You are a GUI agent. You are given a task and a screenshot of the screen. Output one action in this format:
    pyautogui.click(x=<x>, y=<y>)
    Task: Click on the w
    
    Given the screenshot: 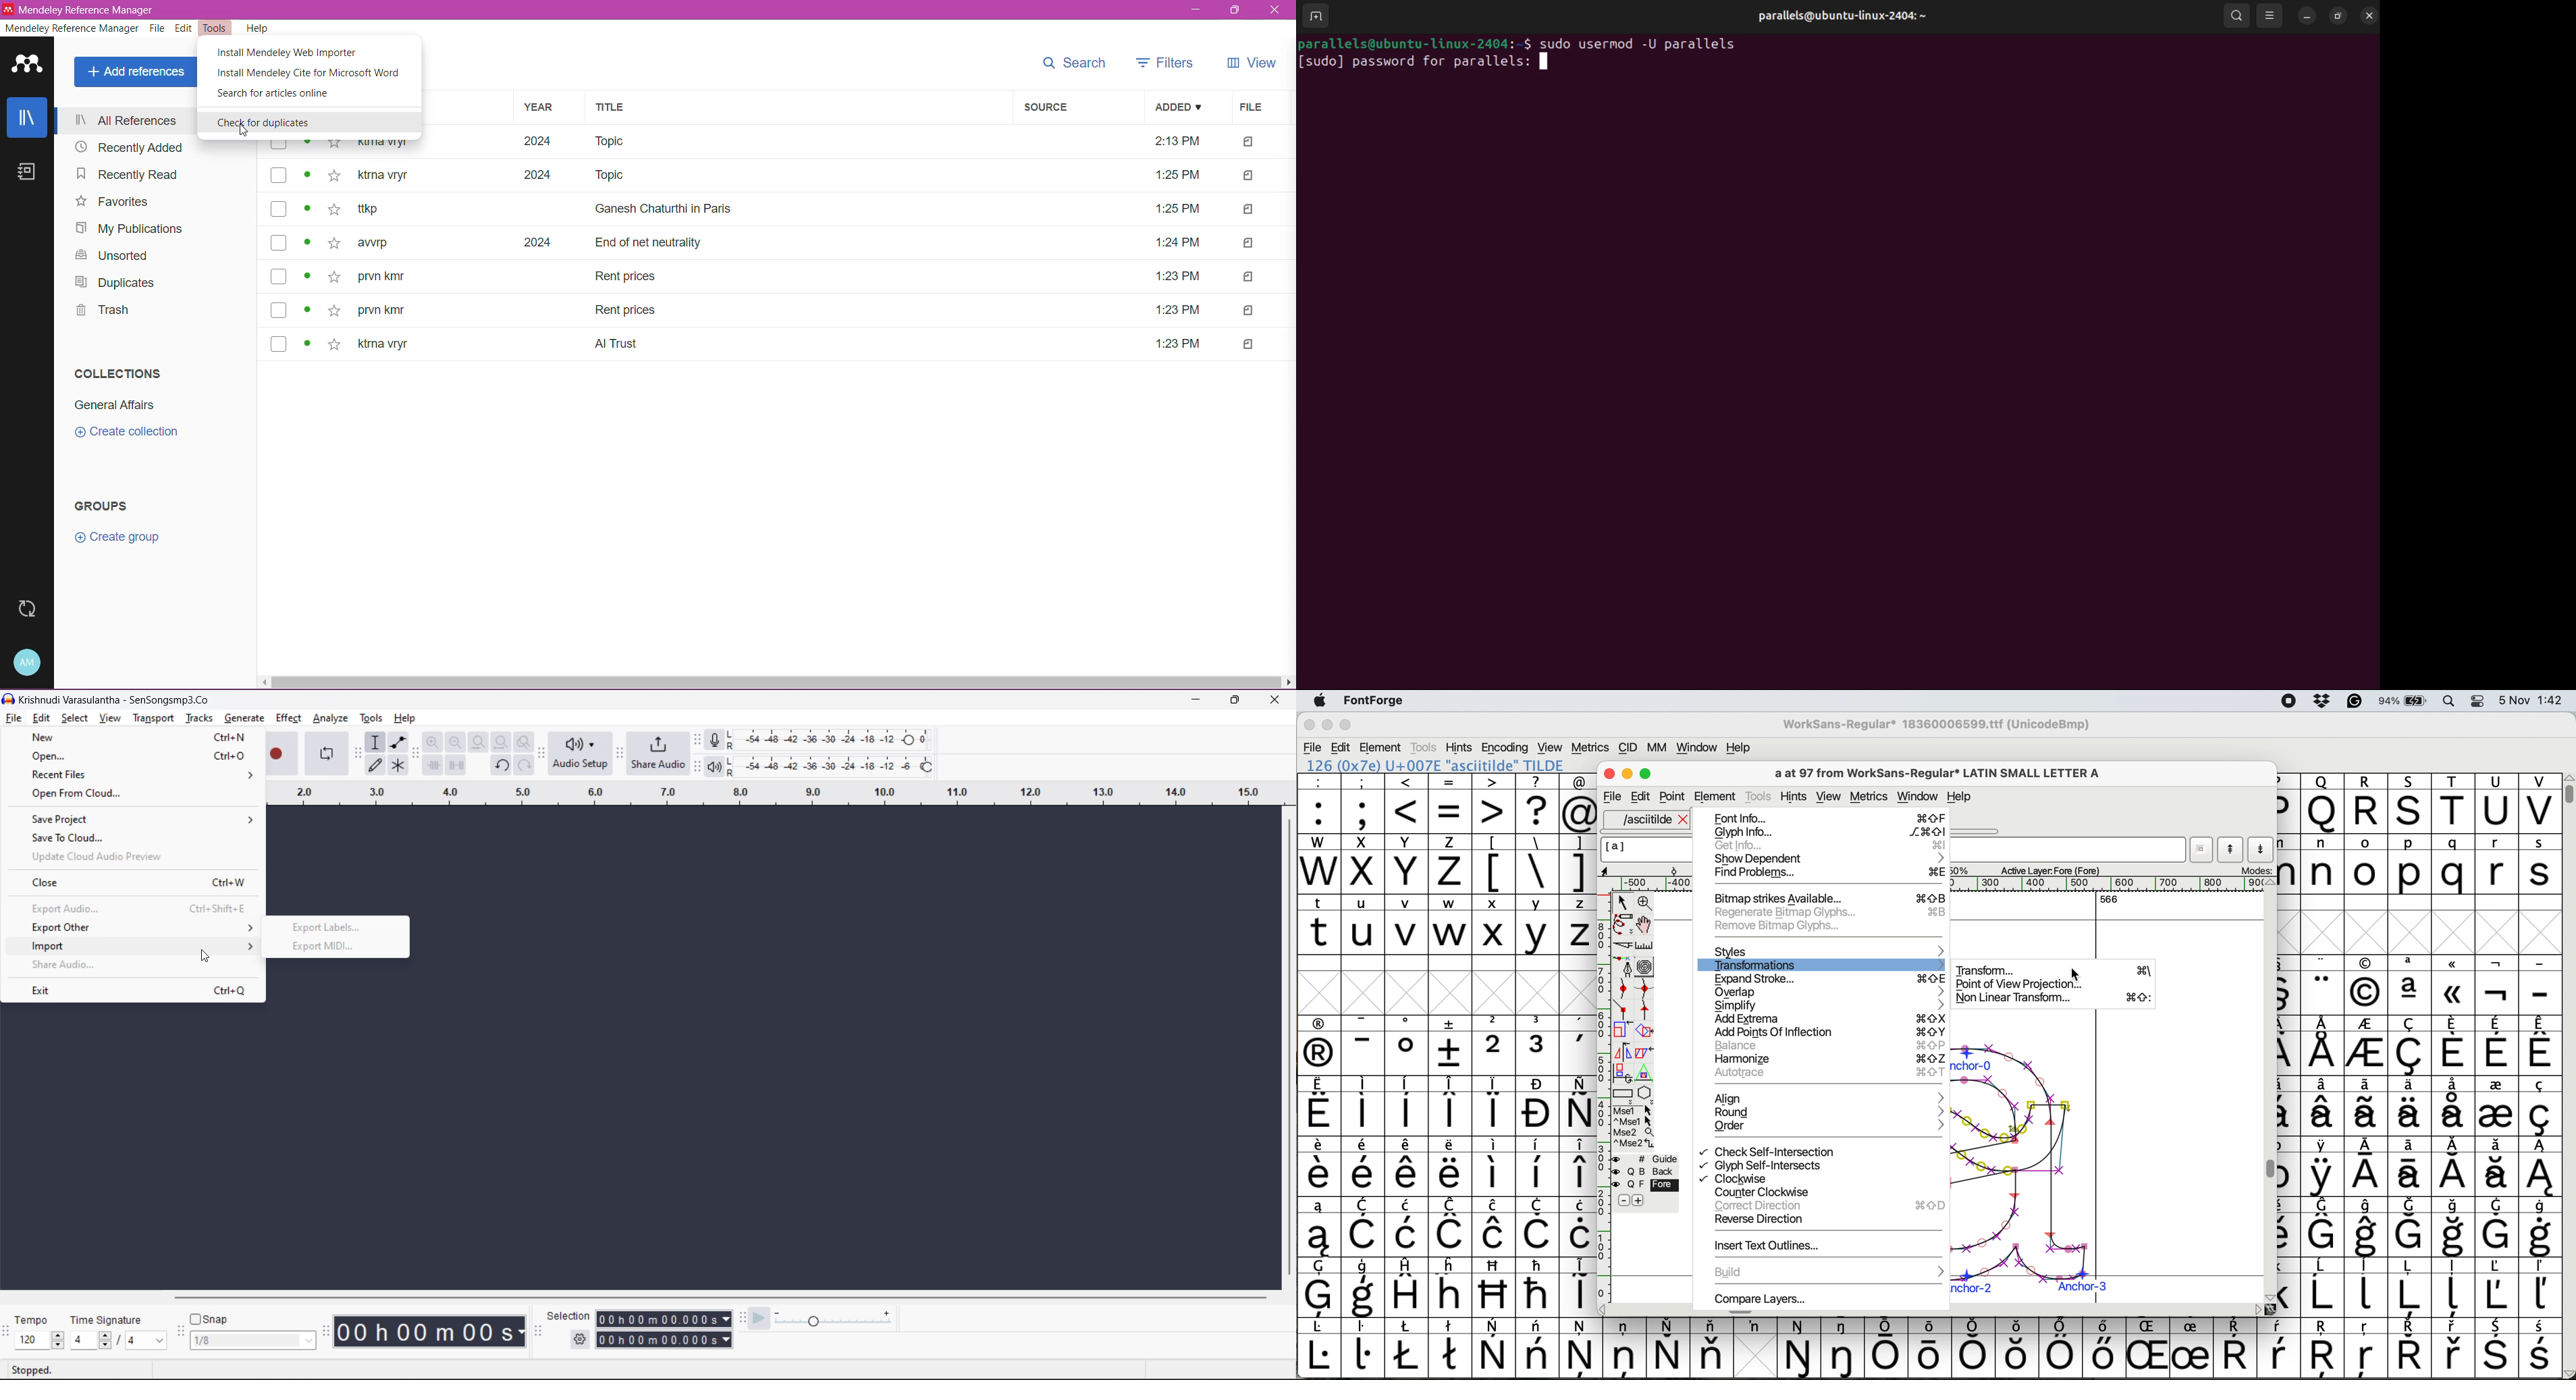 What is the action you would take?
    pyautogui.click(x=1450, y=925)
    